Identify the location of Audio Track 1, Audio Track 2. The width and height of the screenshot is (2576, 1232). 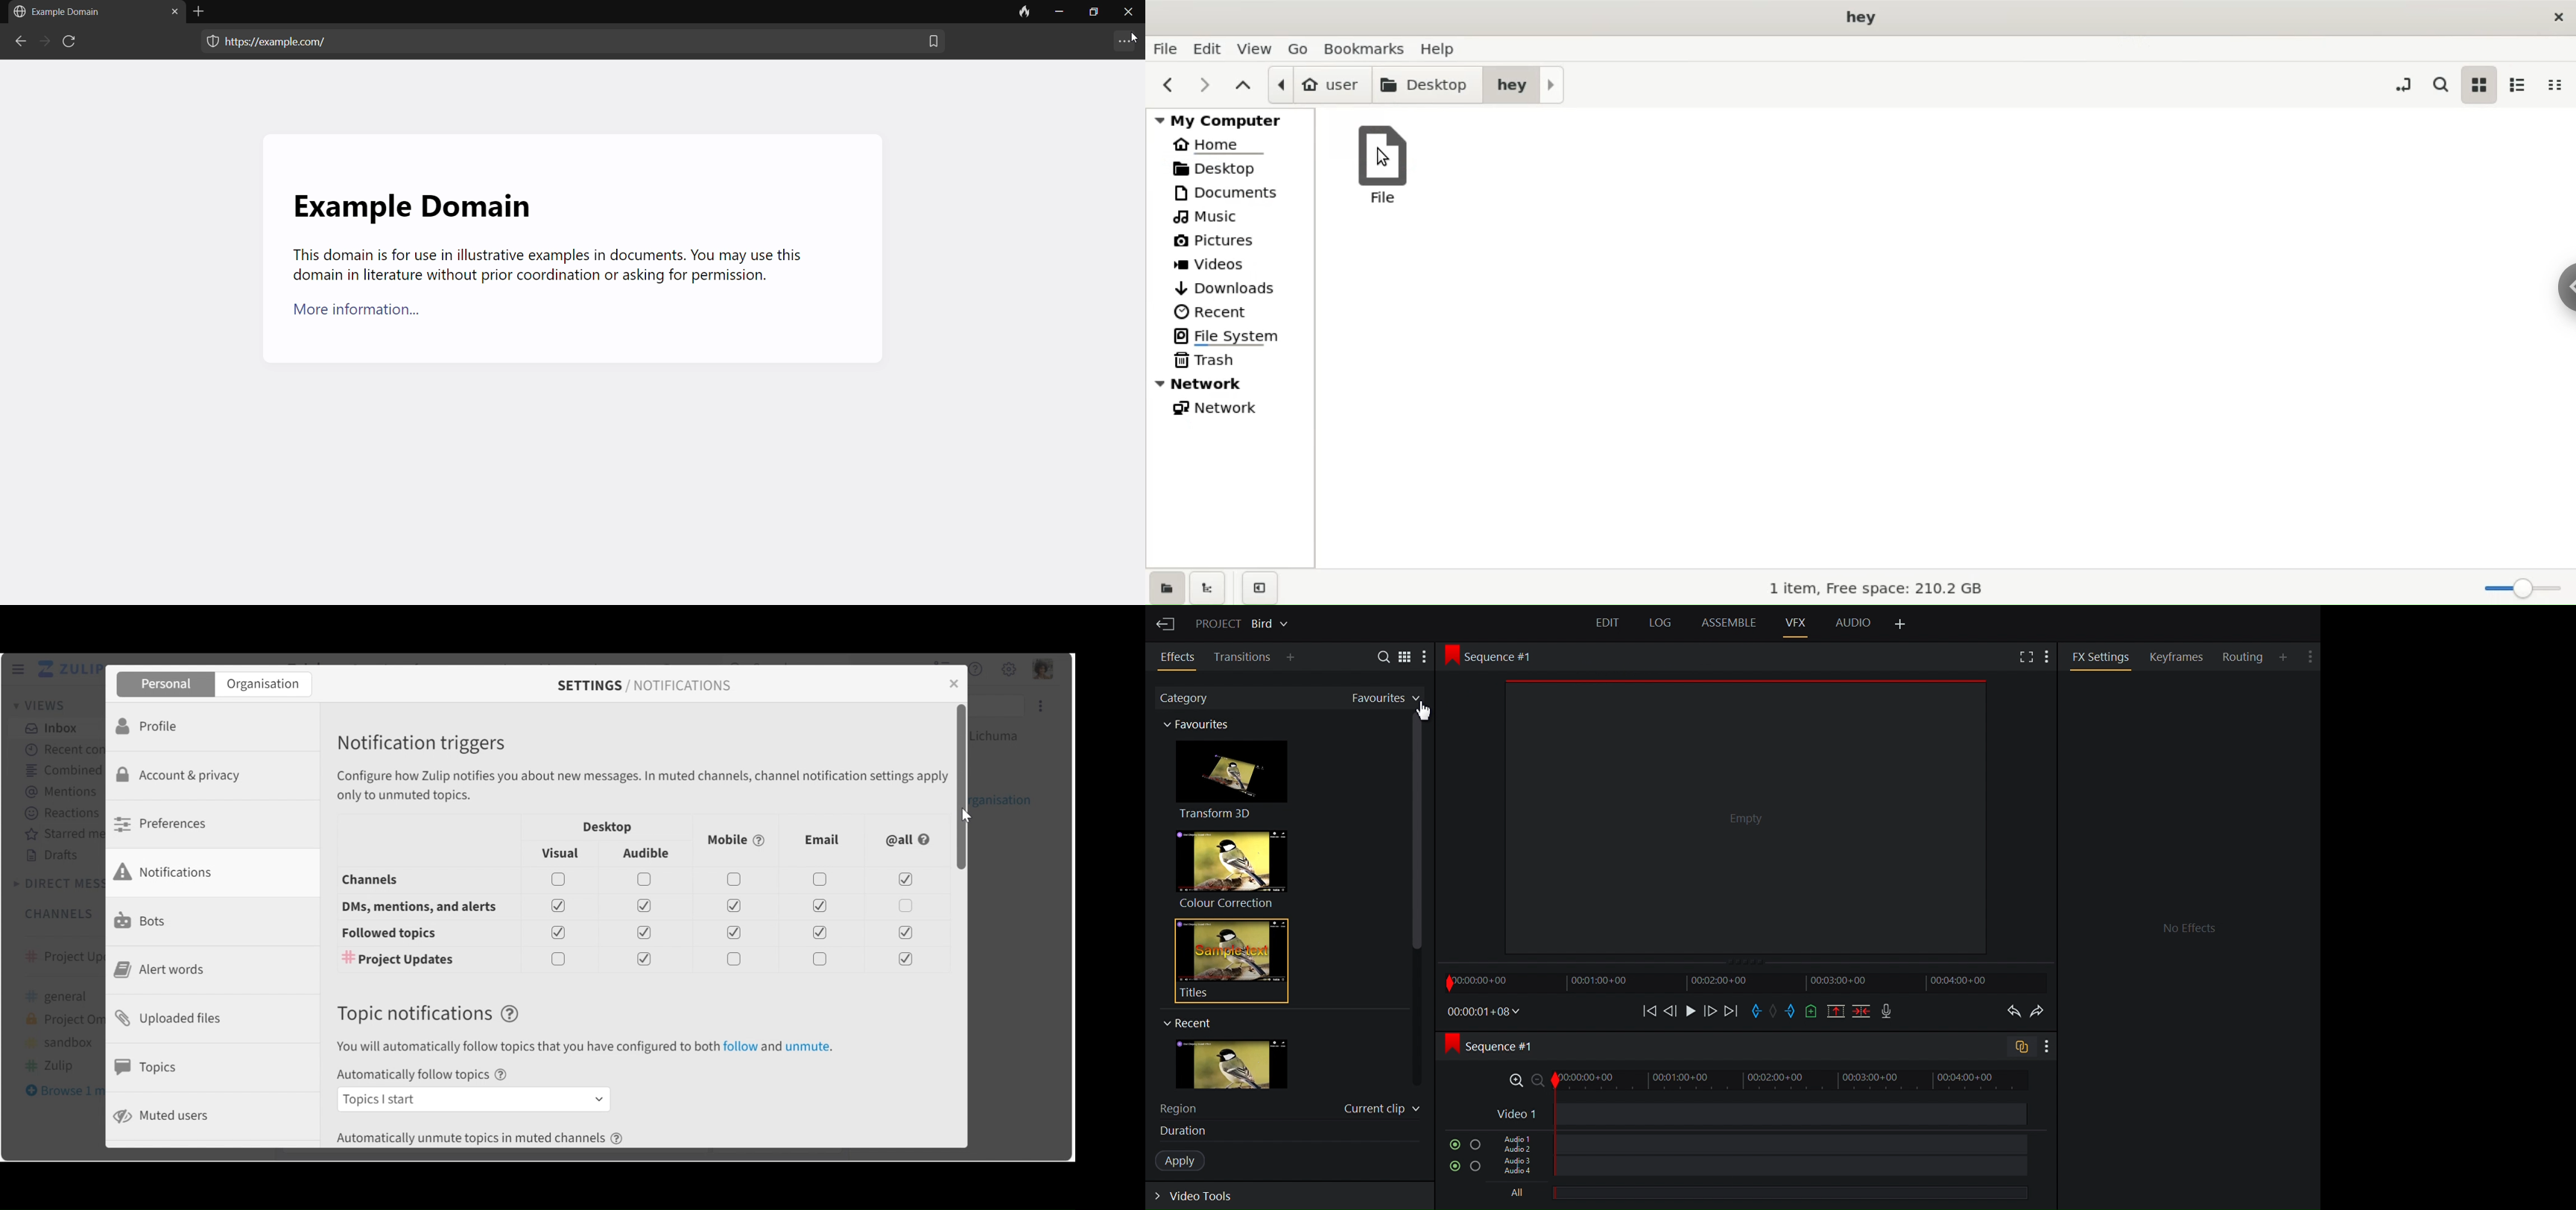
(1758, 1143).